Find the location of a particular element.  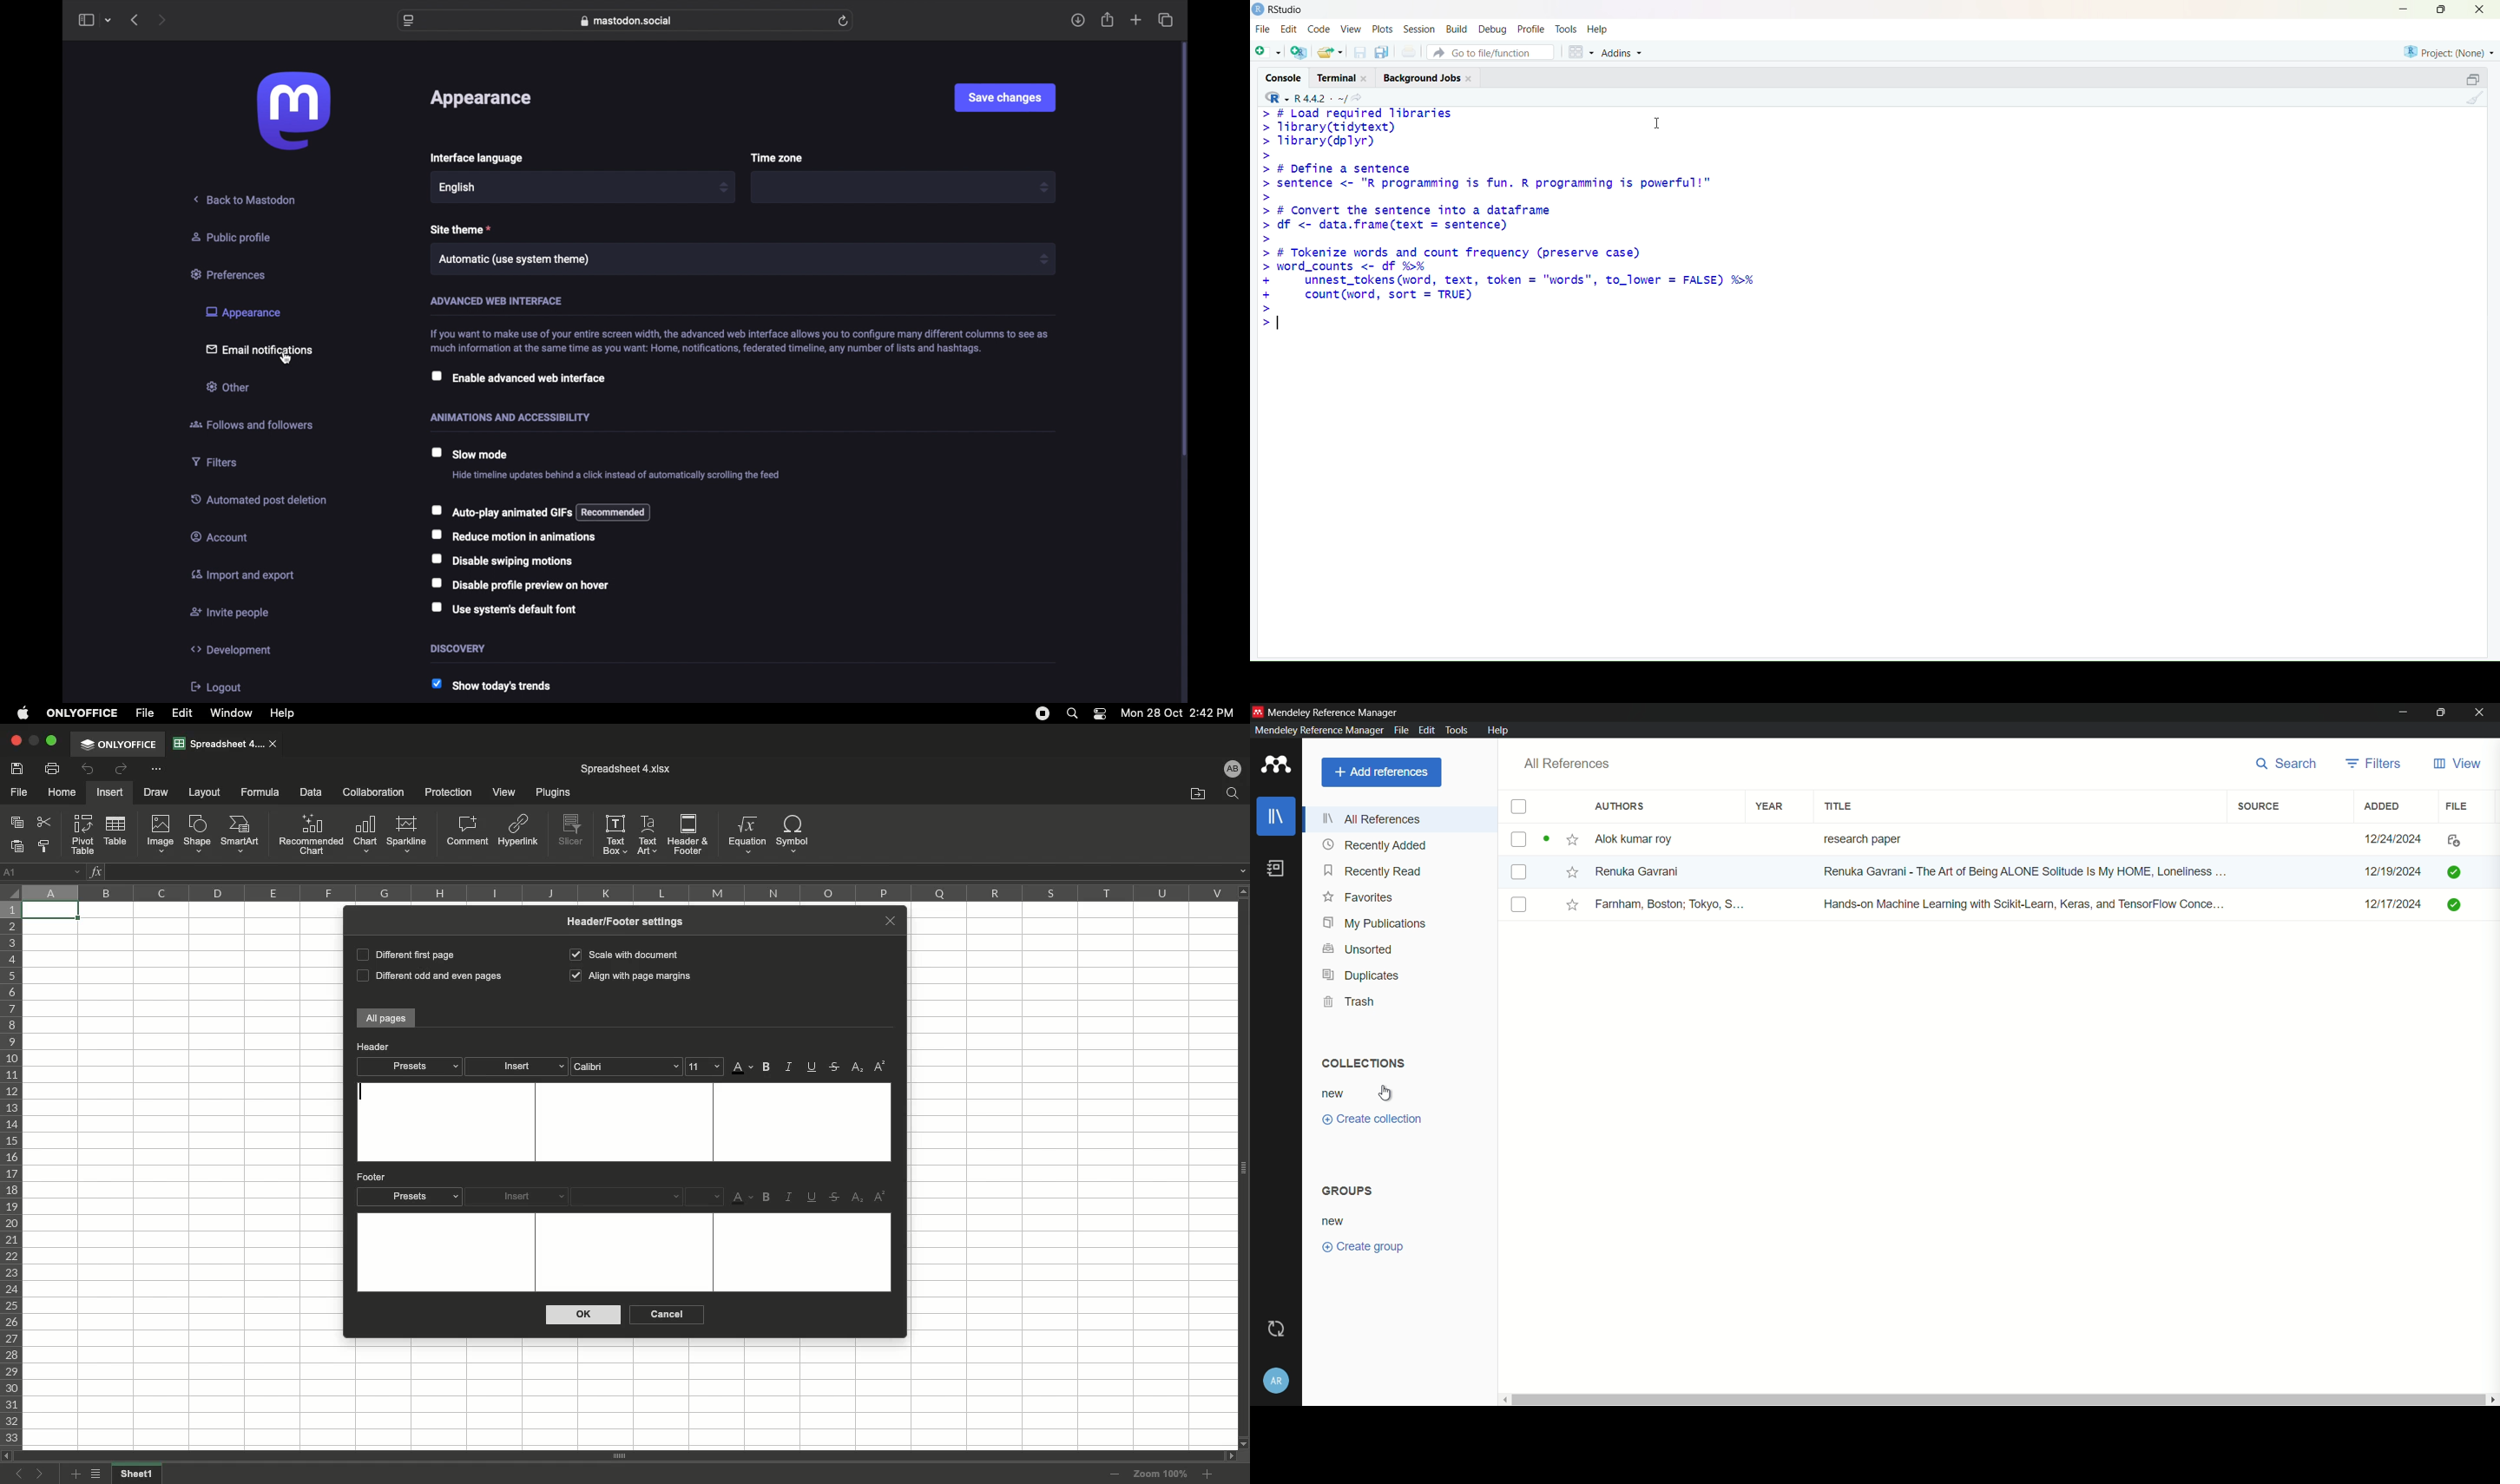

Zoom out is located at coordinates (1115, 1475).